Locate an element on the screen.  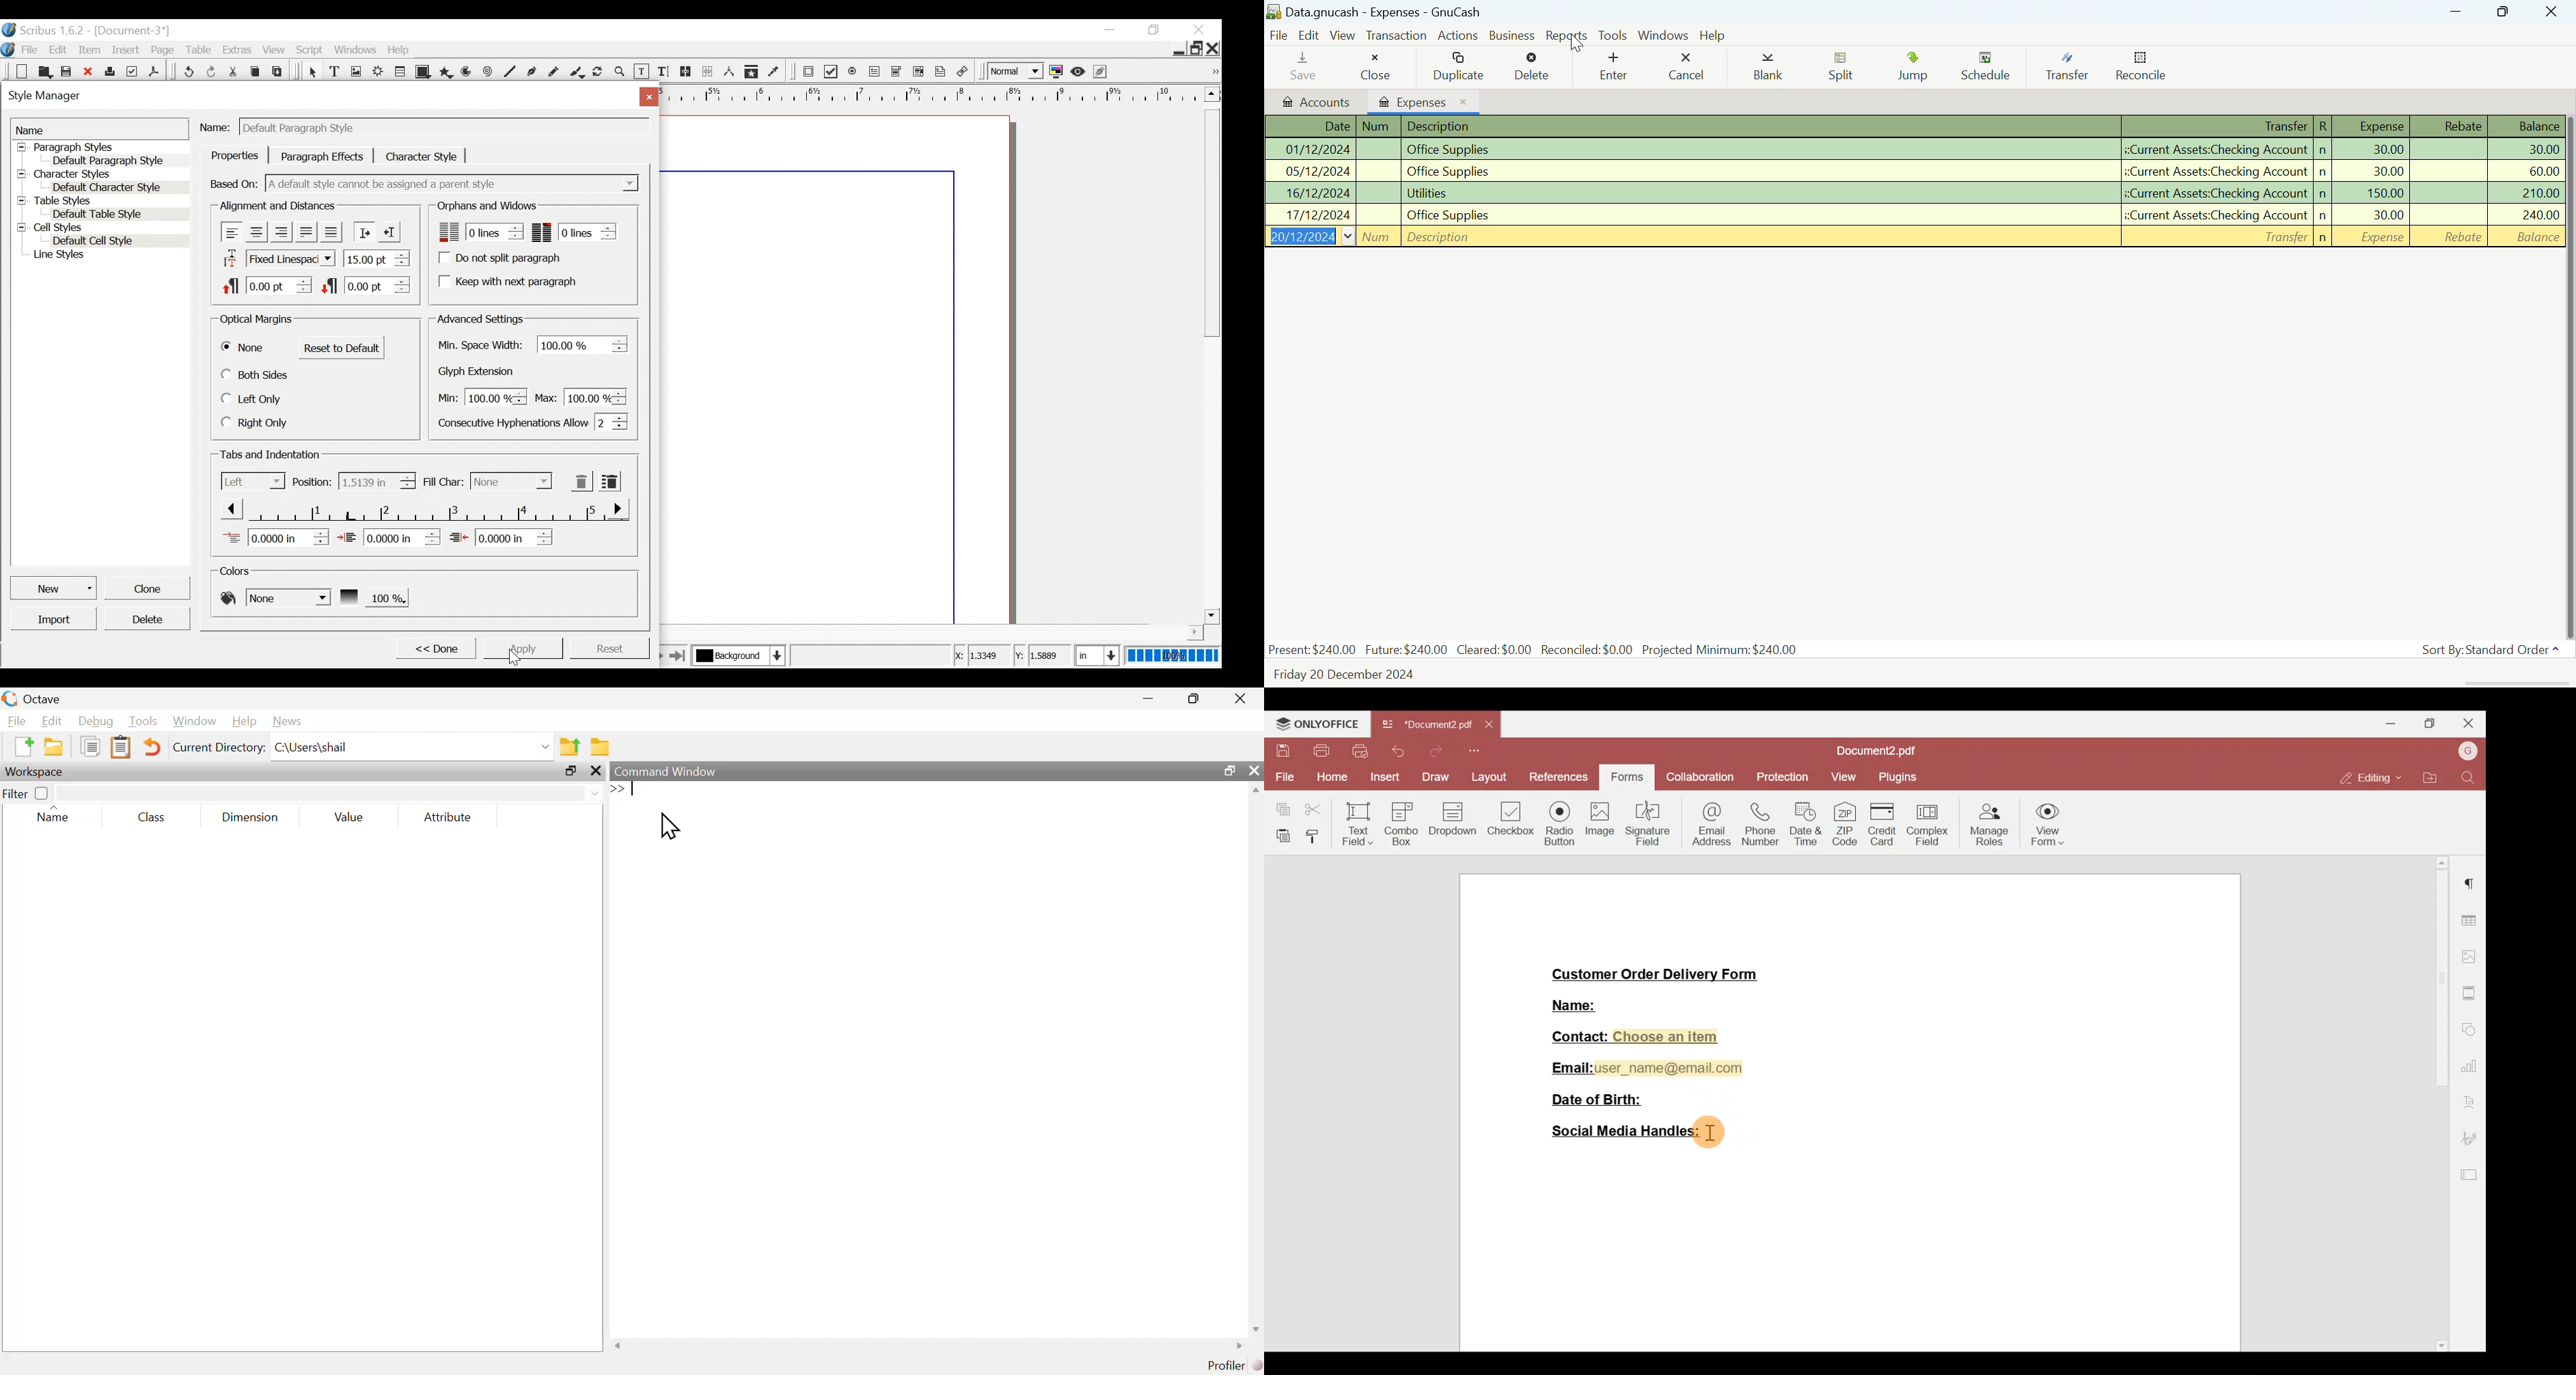
Align Center is located at coordinates (256, 232).